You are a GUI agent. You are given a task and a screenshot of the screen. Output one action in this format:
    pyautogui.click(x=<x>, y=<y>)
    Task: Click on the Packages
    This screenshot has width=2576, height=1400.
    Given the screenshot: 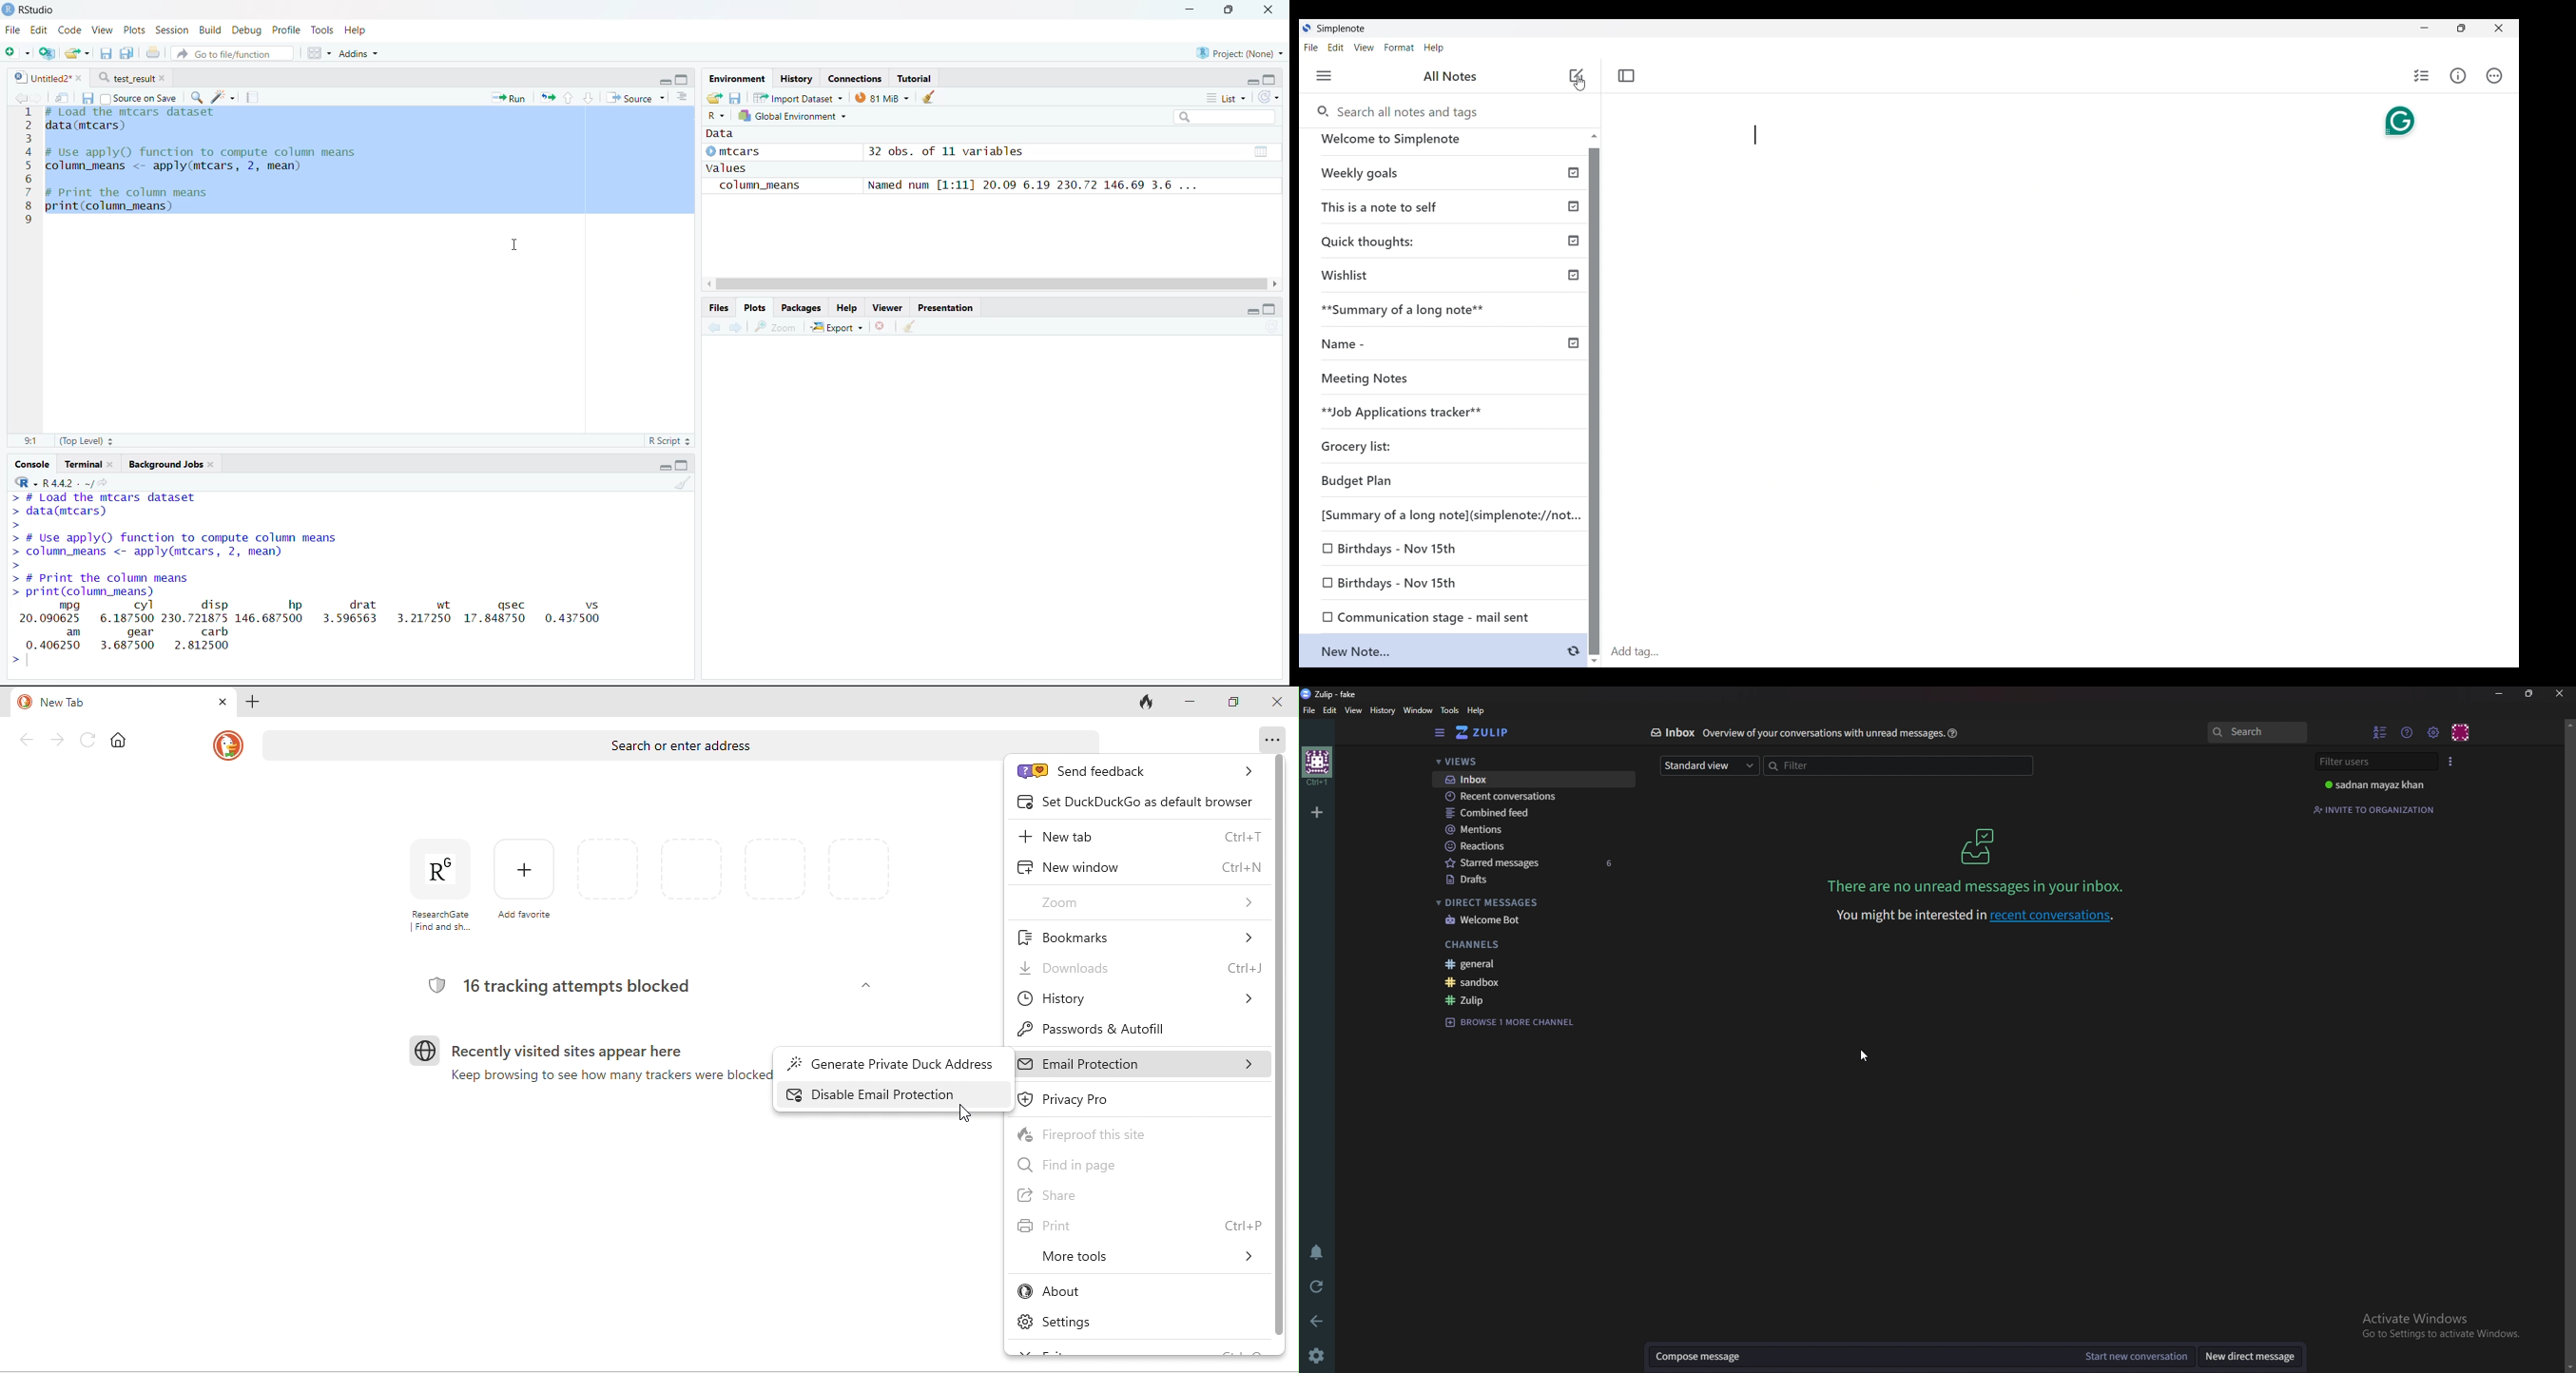 What is the action you would take?
    pyautogui.click(x=801, y=306)
    